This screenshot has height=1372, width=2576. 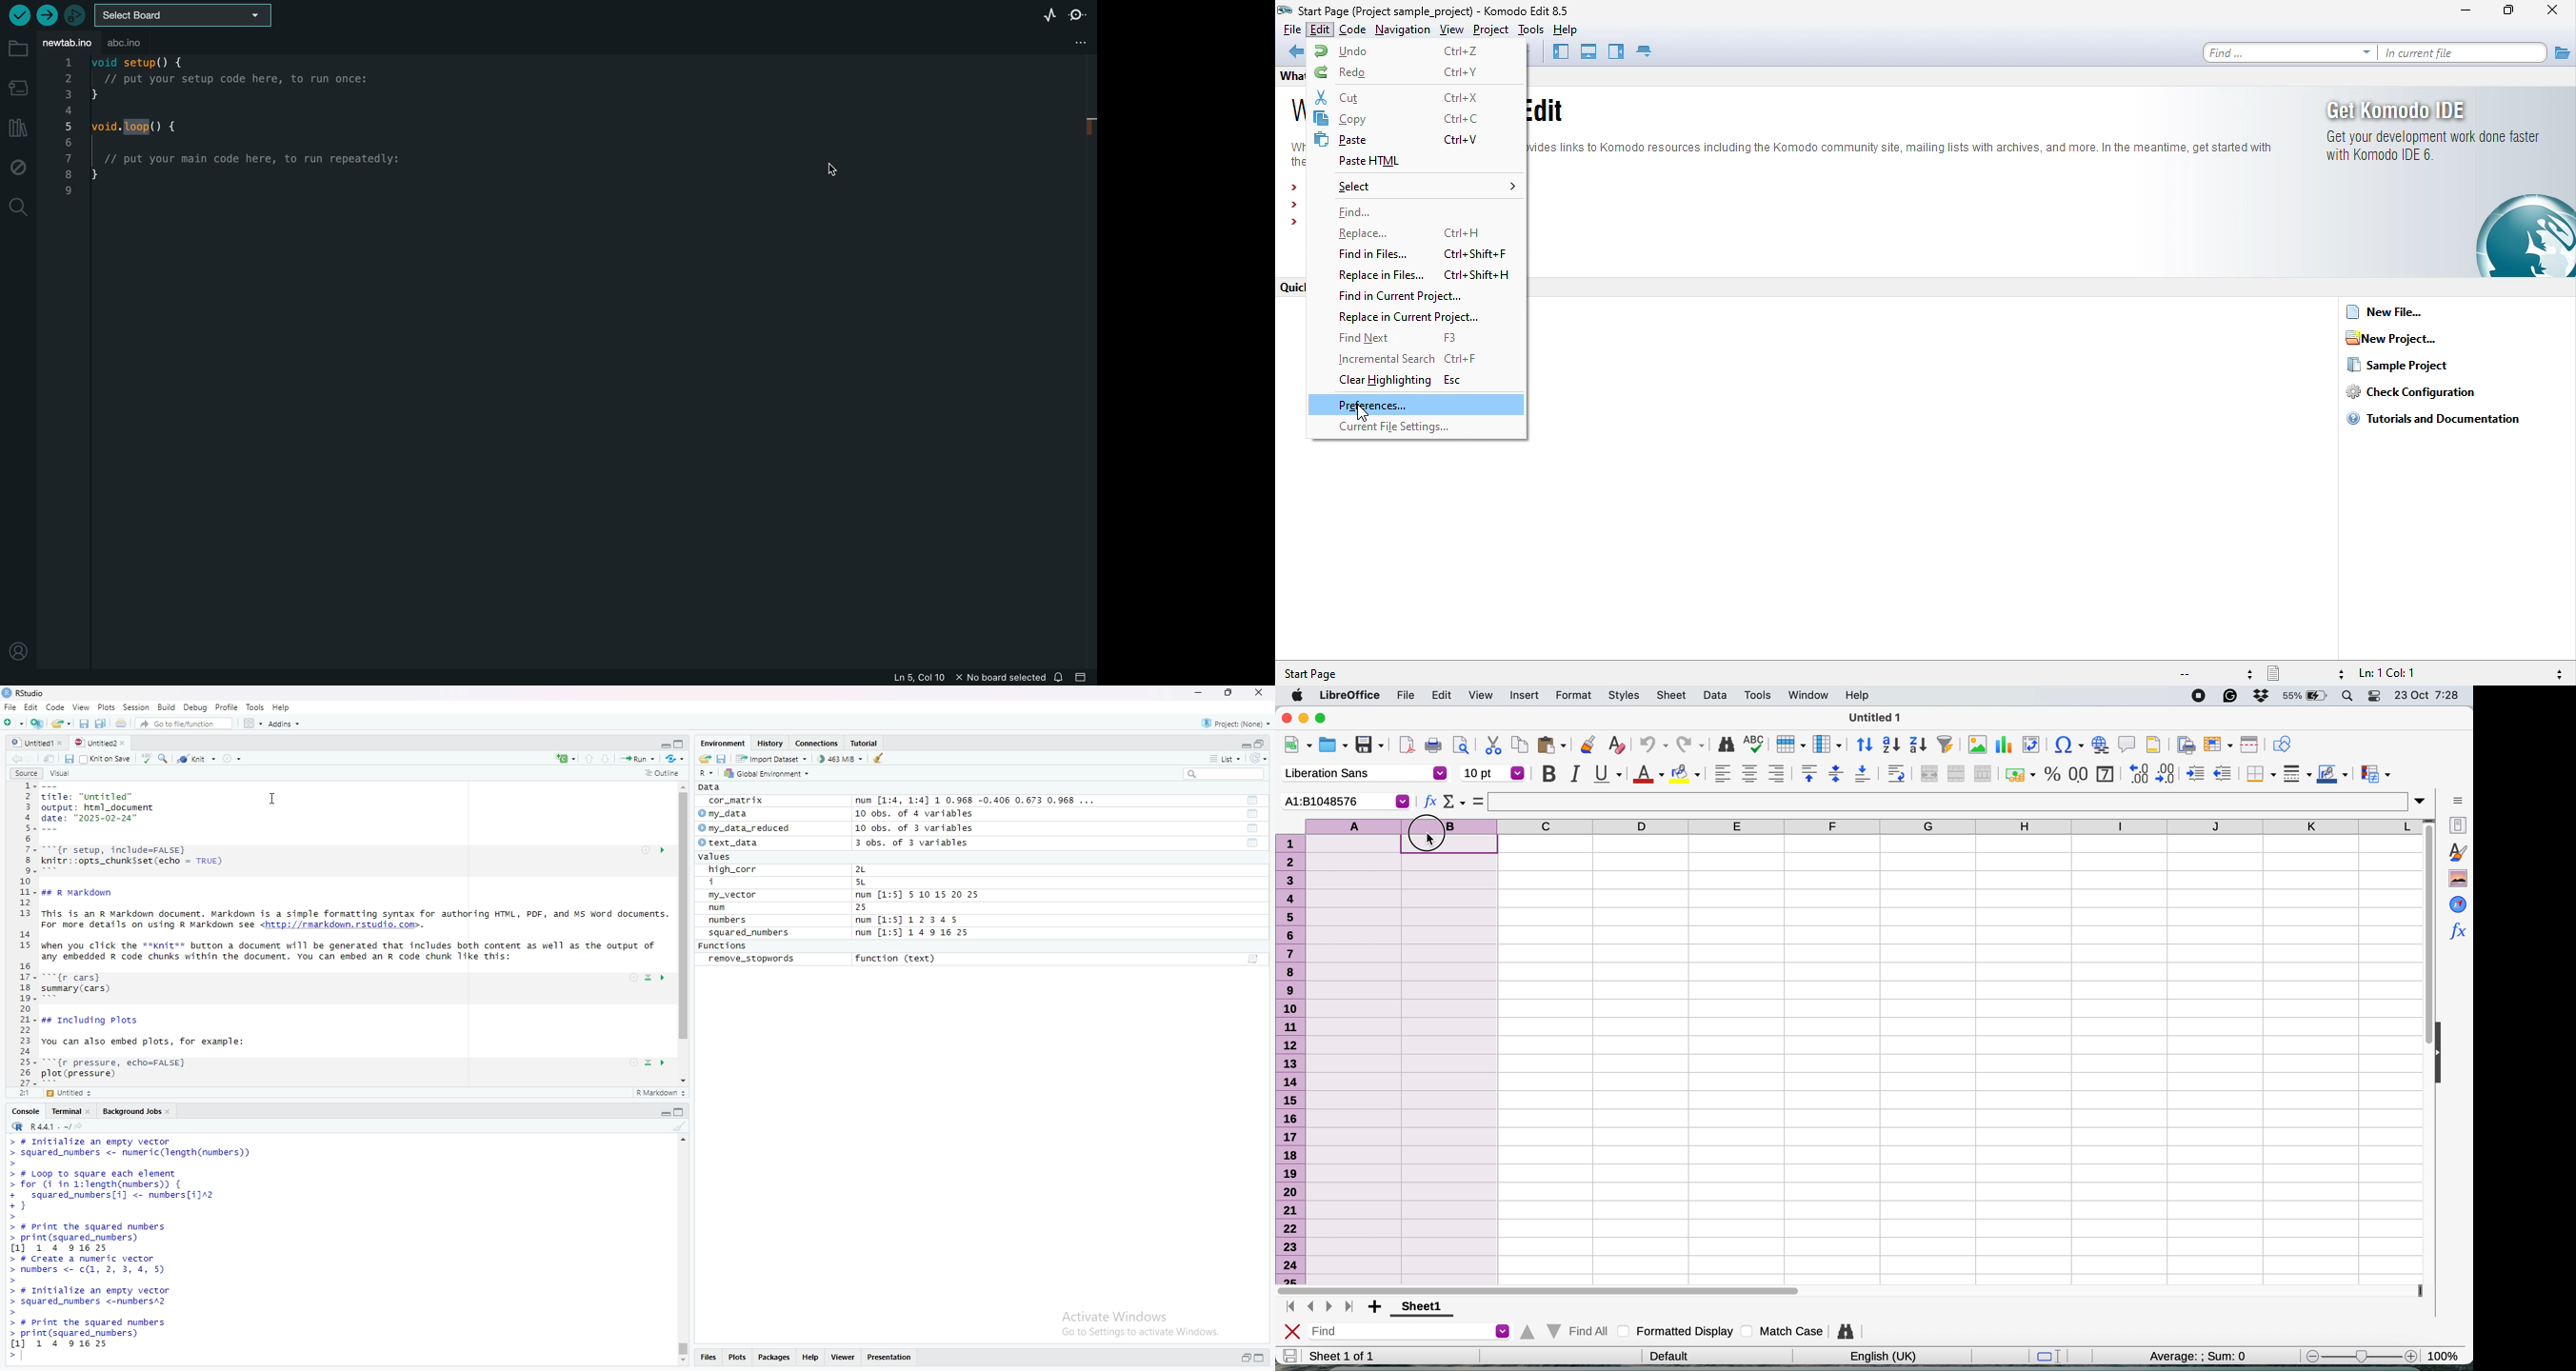 What do you see at coordinates (1493, 773) in the screenshot?
I see `font size` at bounding box center [1493, 773].